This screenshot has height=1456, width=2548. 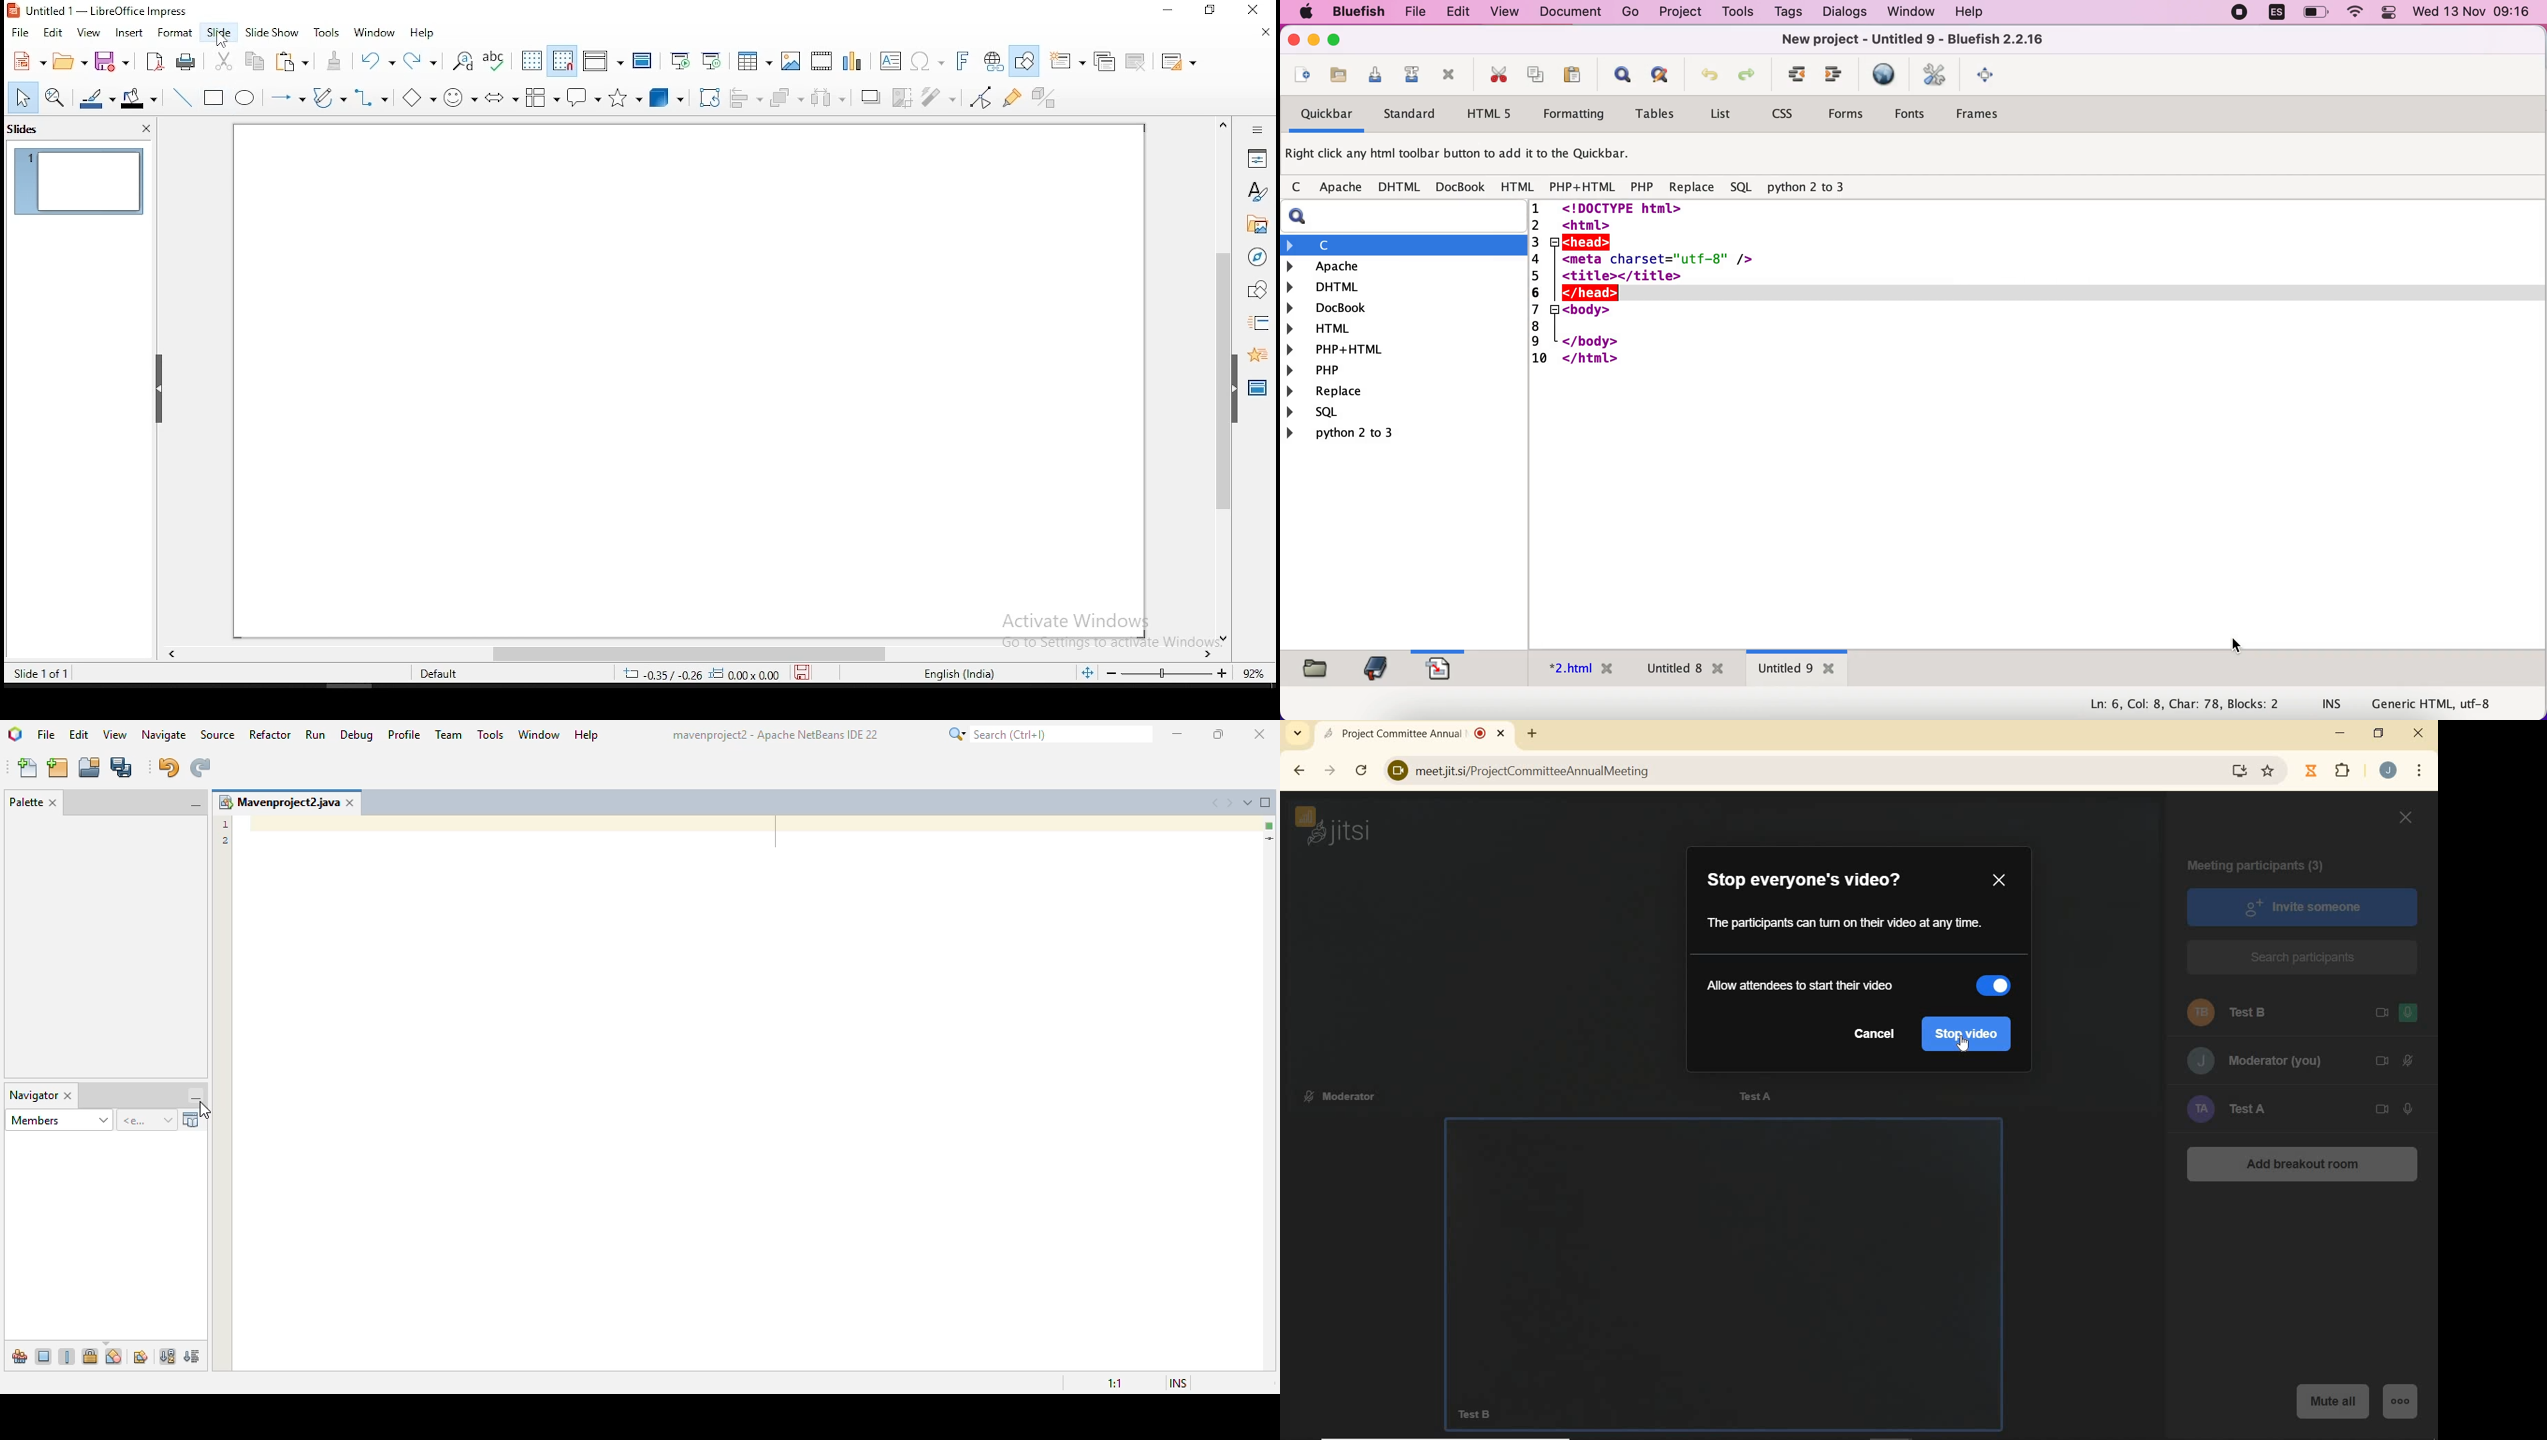 I want to click on toggle point edit mode, so click(x=982, y=96).